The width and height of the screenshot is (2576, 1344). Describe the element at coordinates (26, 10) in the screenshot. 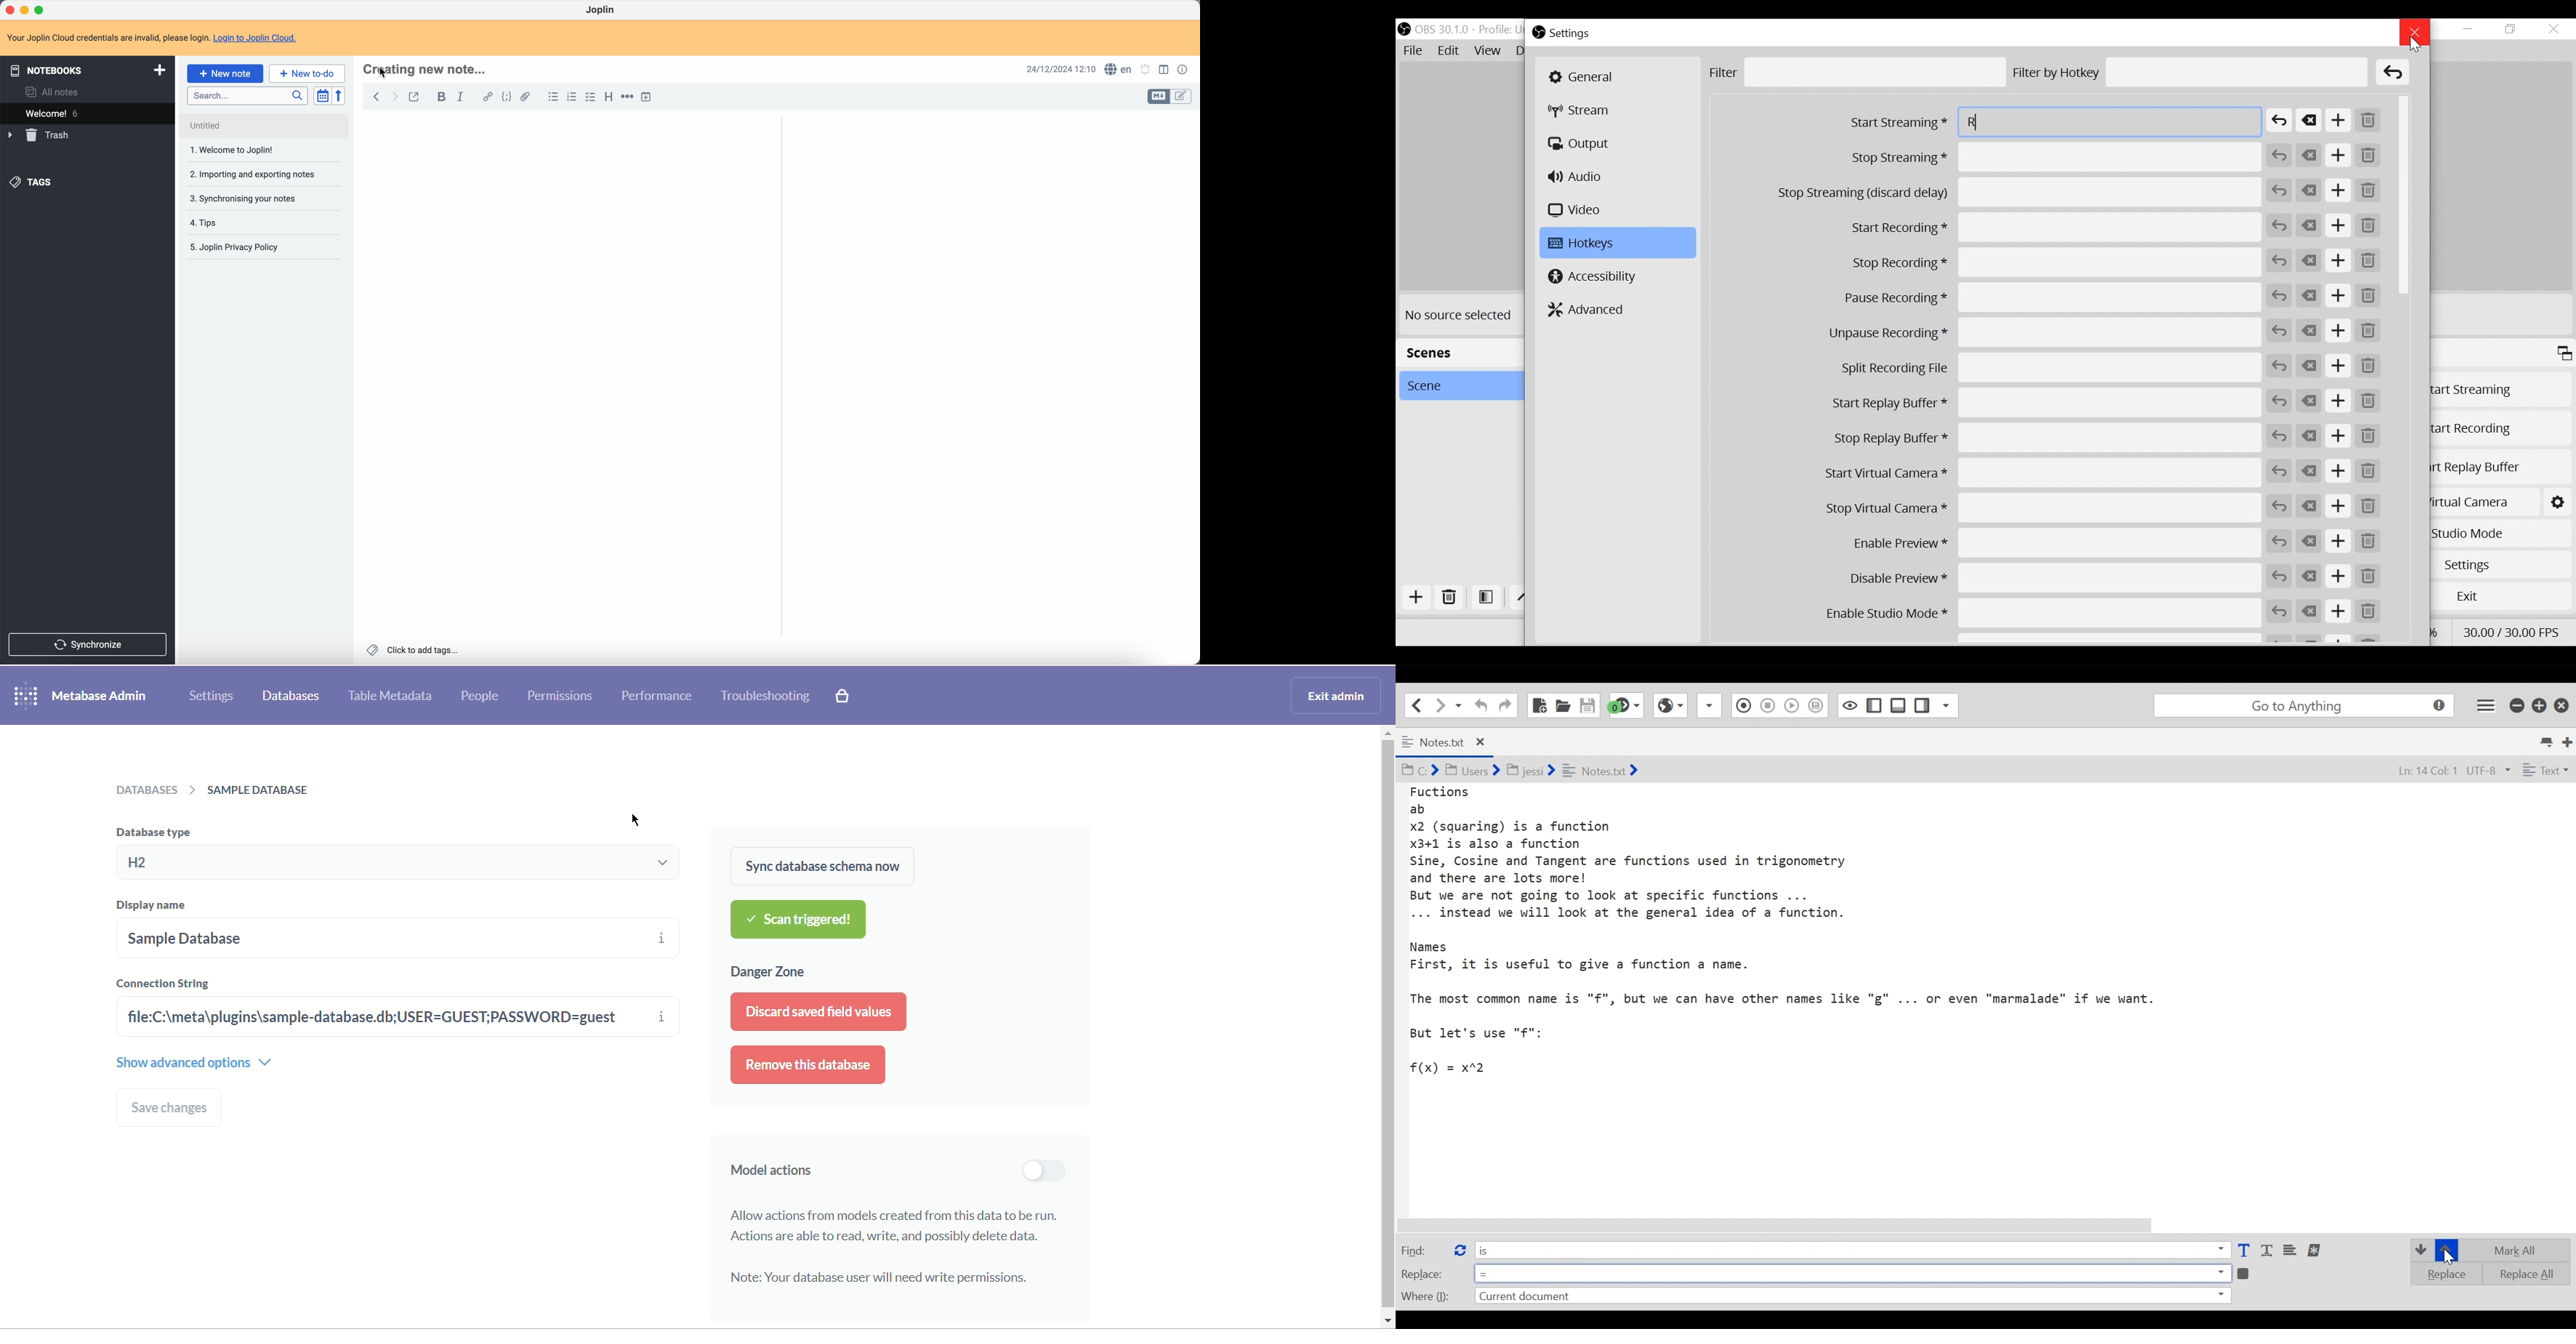

I see `minimize` at that location.